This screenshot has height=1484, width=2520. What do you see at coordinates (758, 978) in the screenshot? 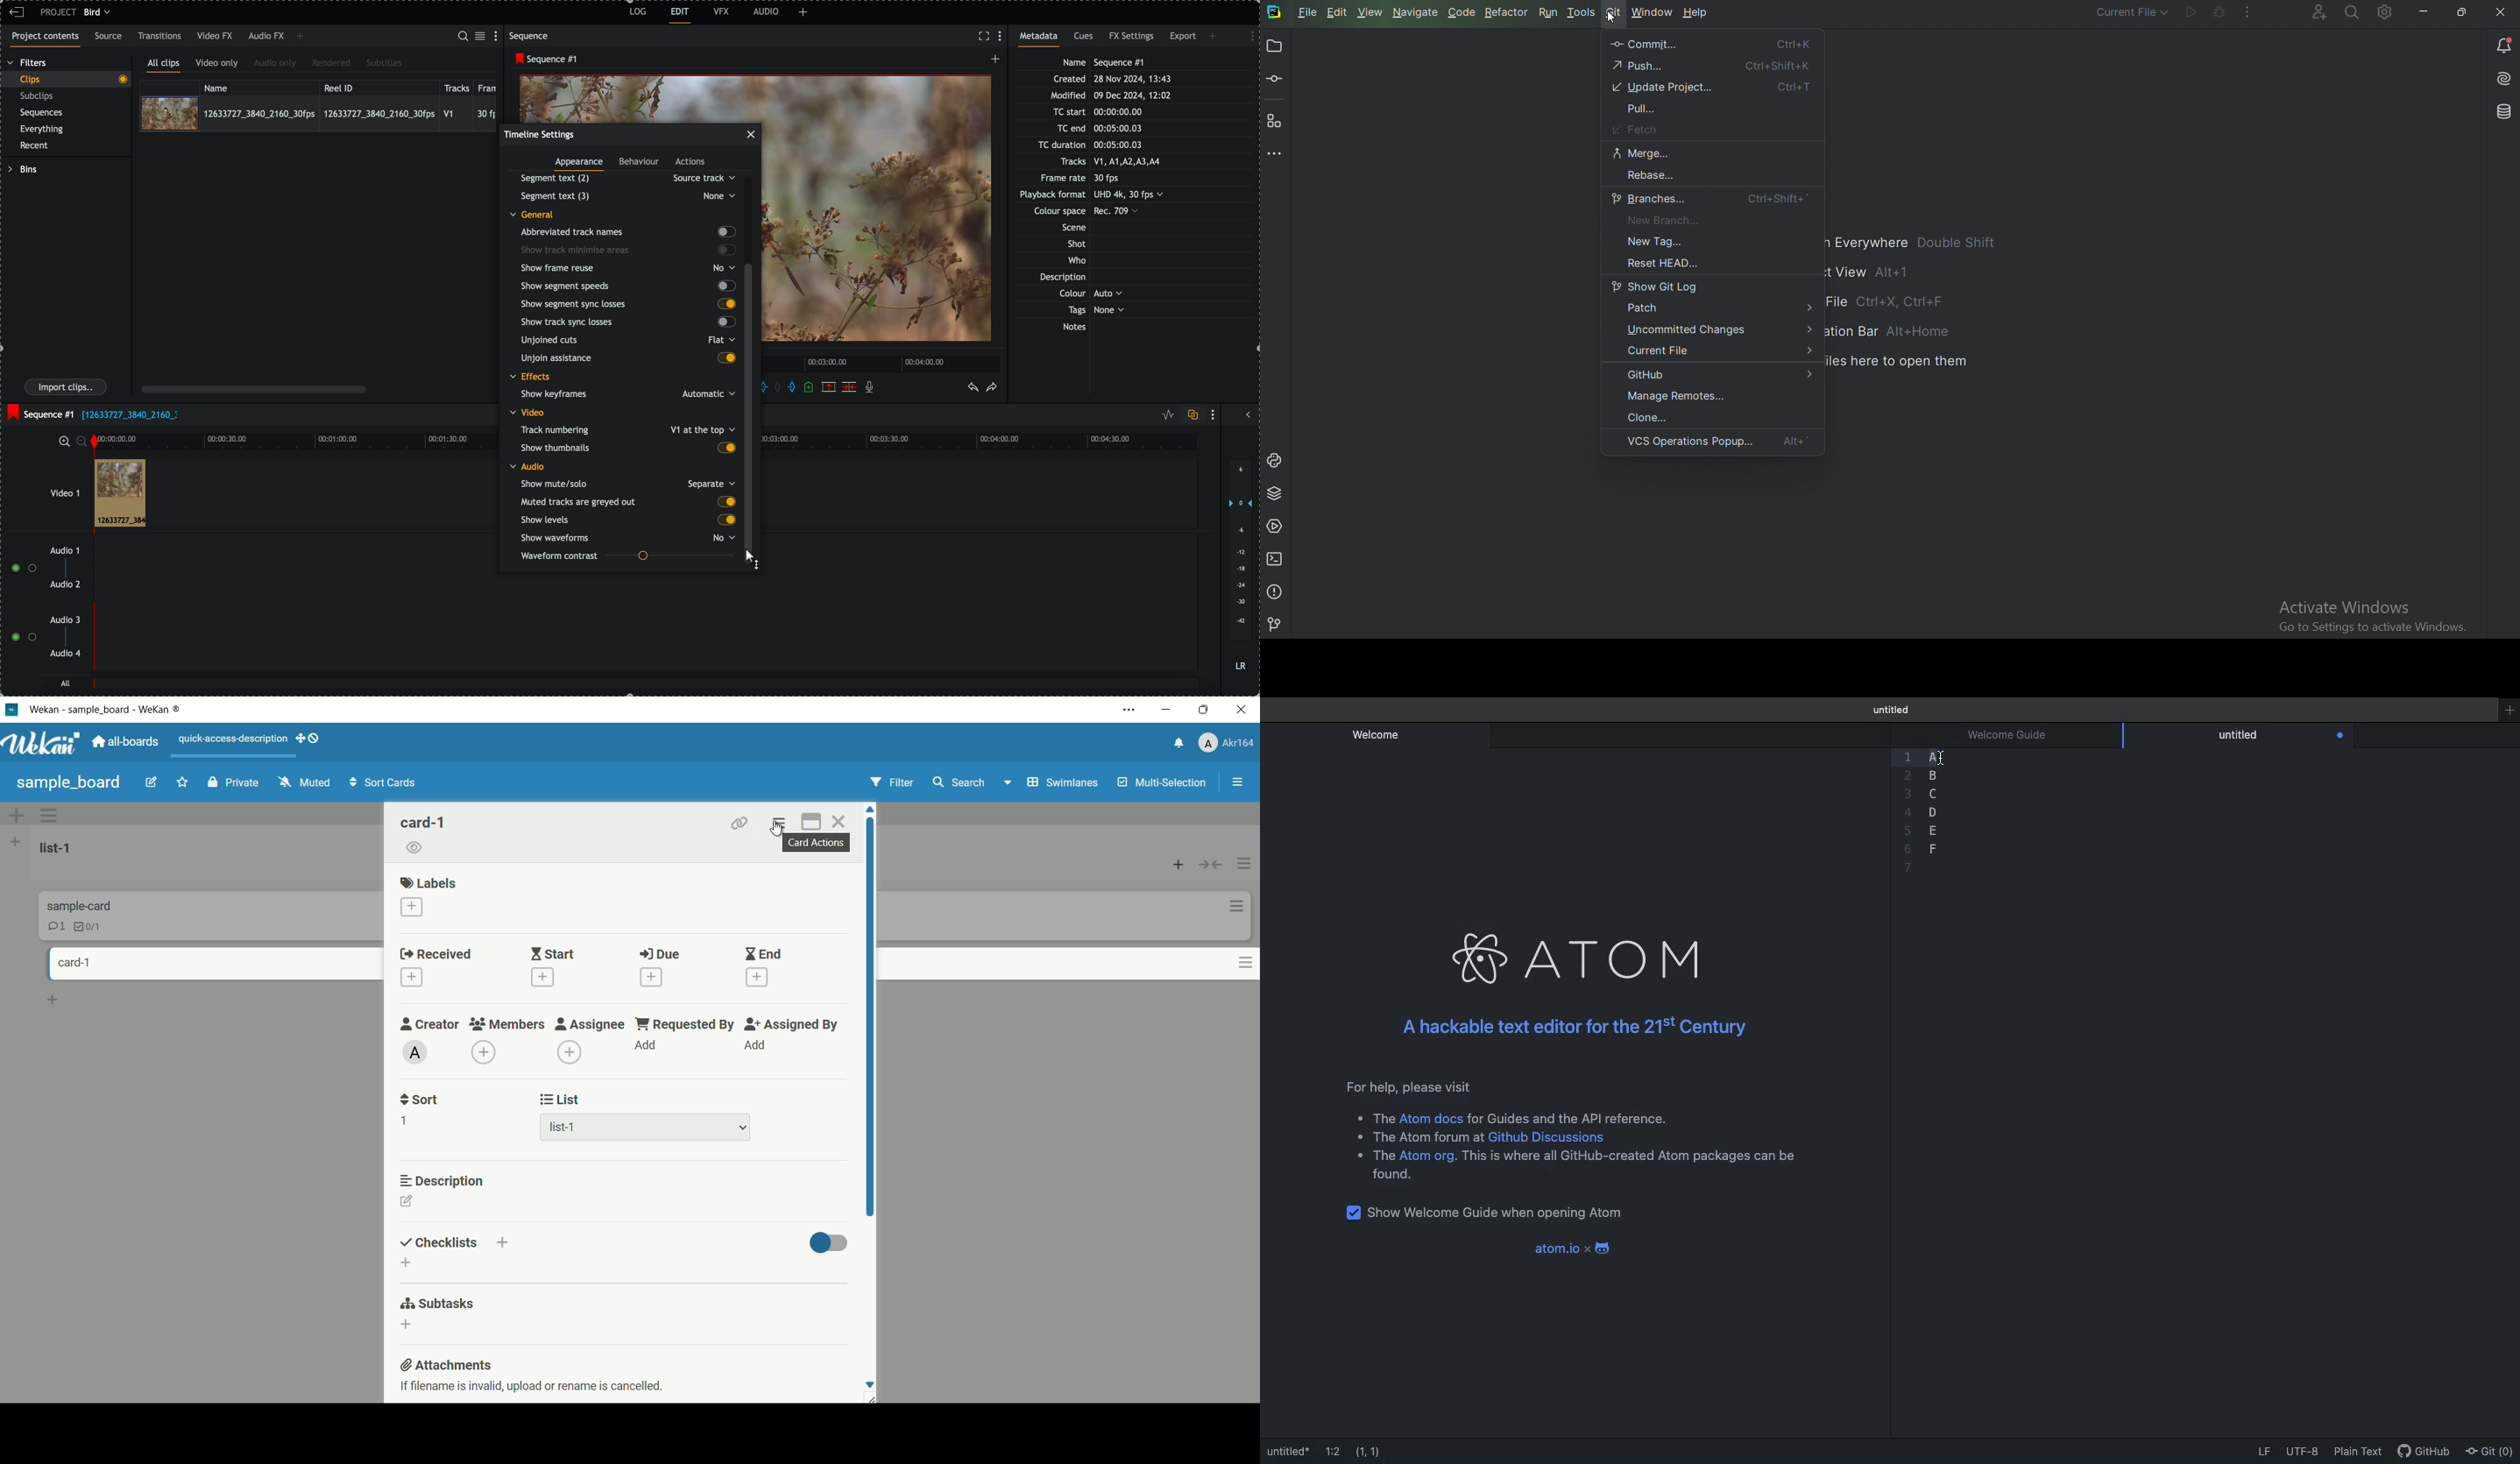
I see `add date` at bounding box center [758, 978].